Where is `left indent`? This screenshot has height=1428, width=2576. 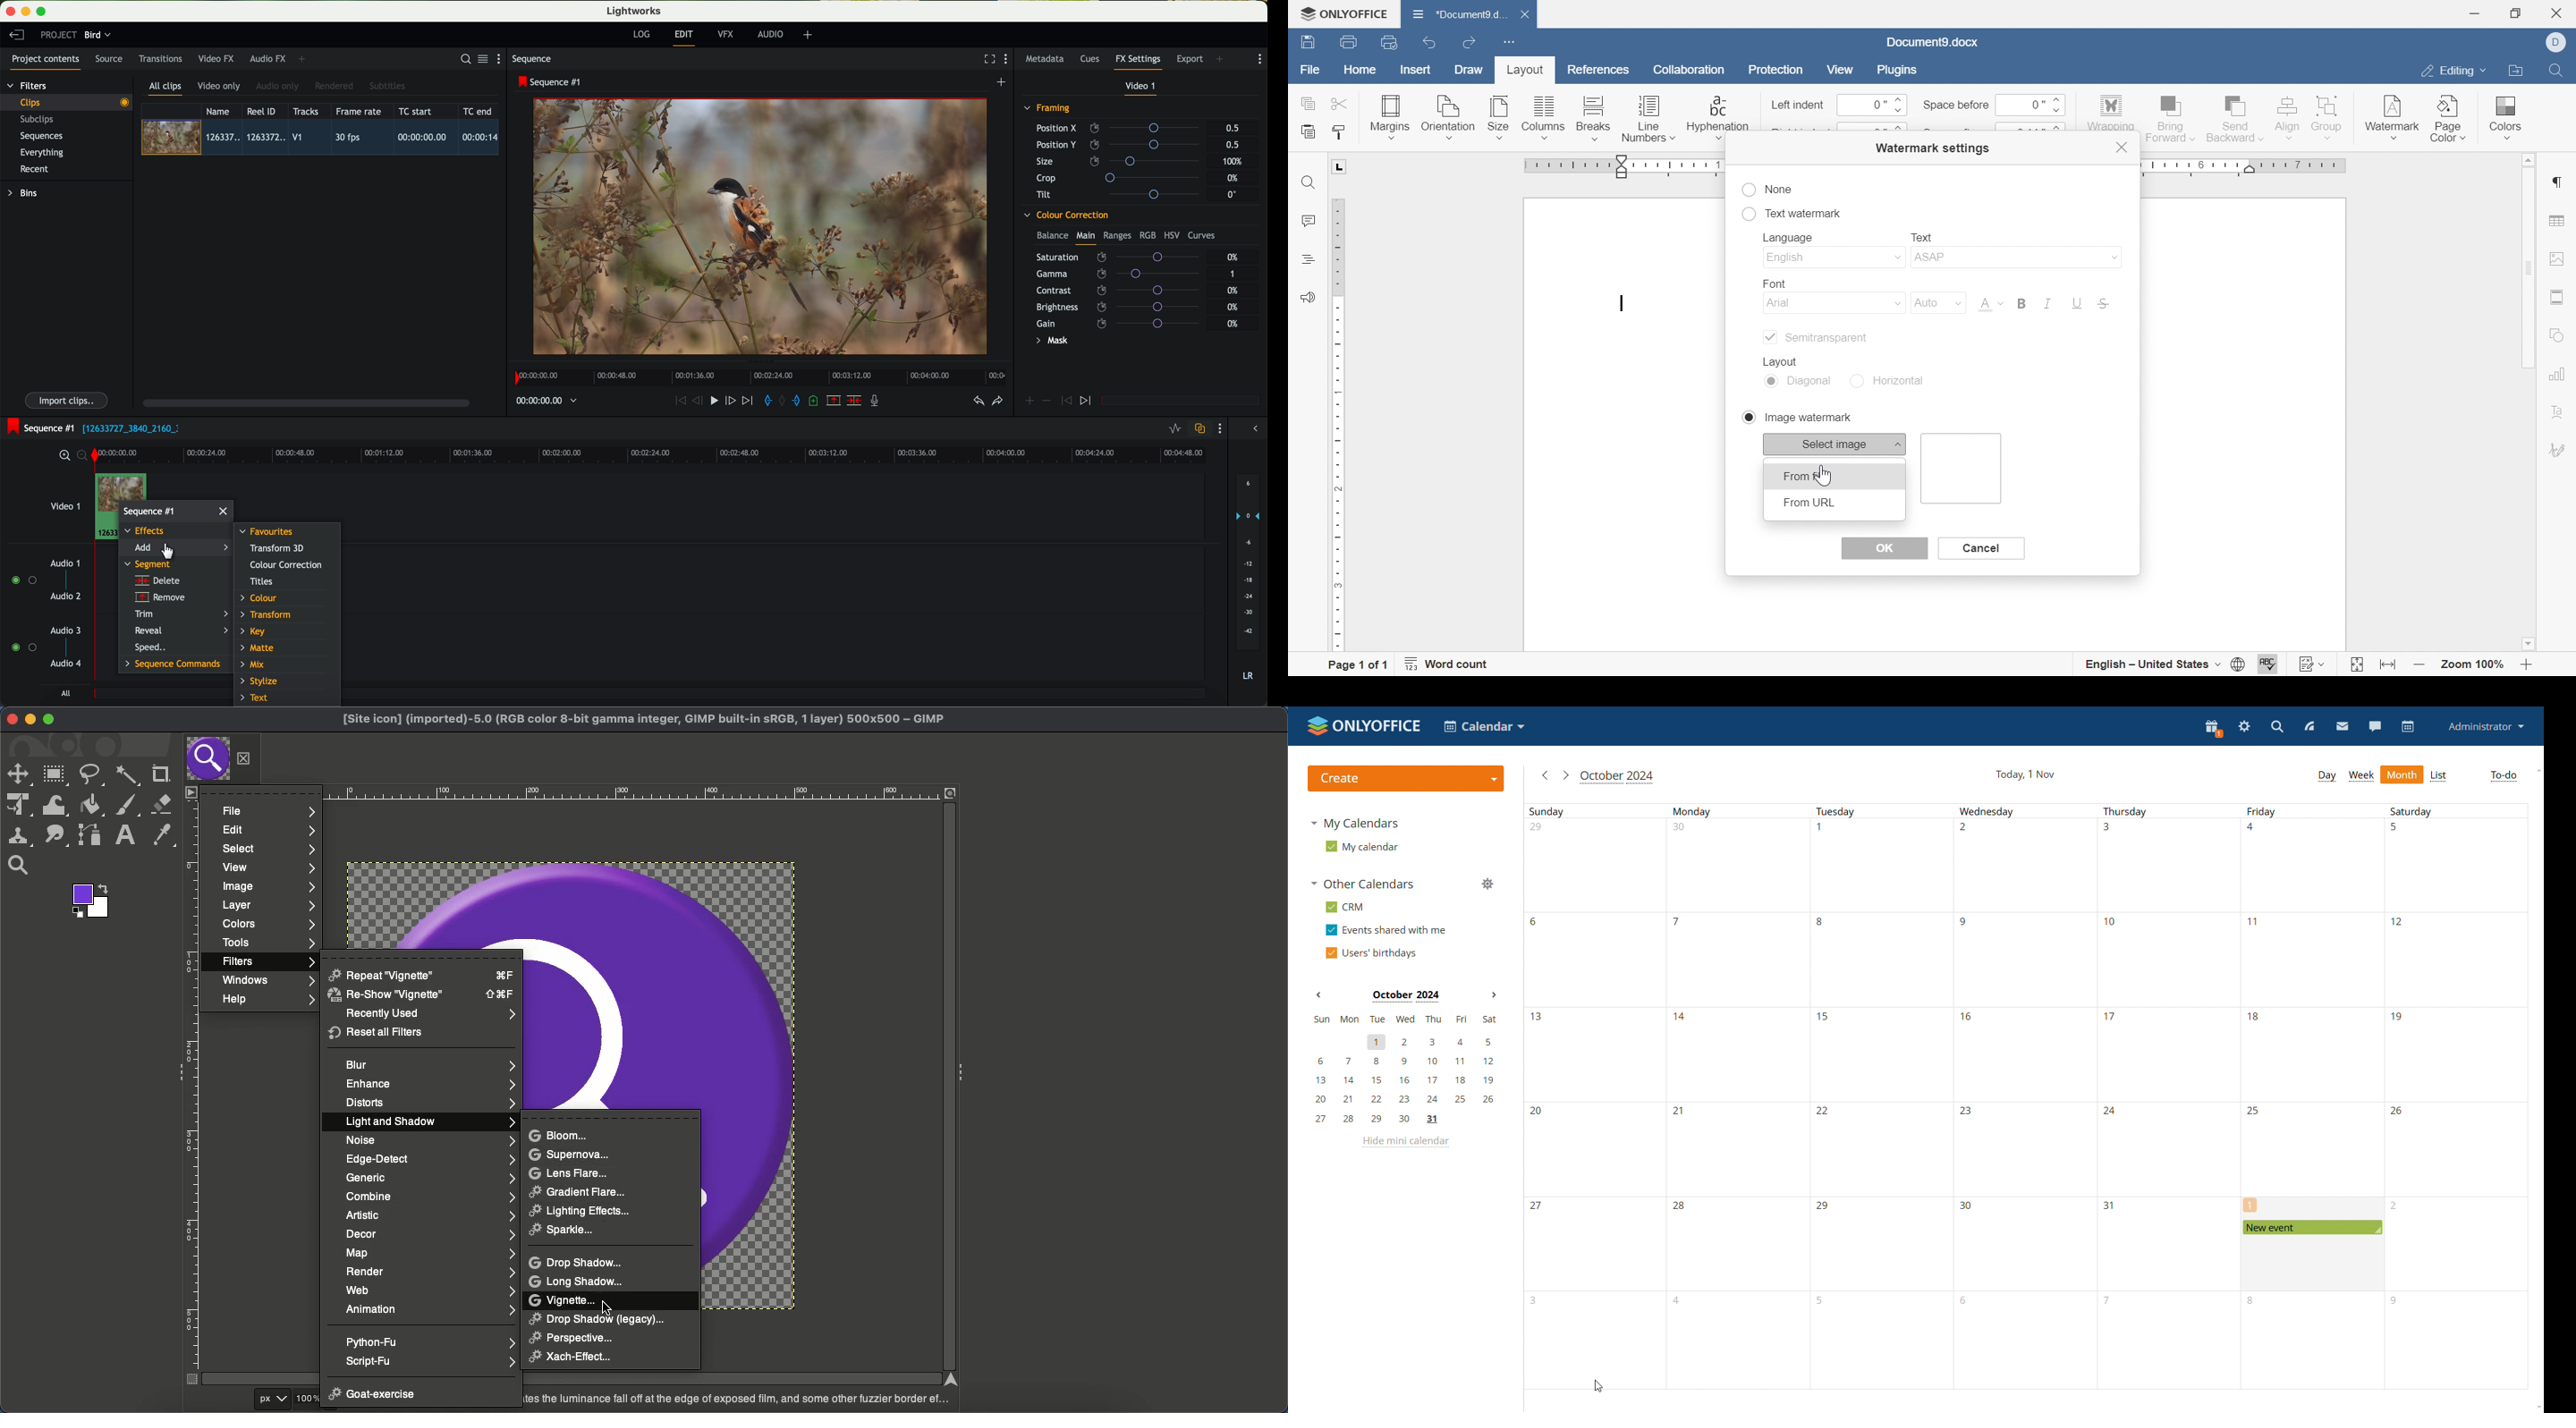
left indent is located at coordinates (1799, 106).